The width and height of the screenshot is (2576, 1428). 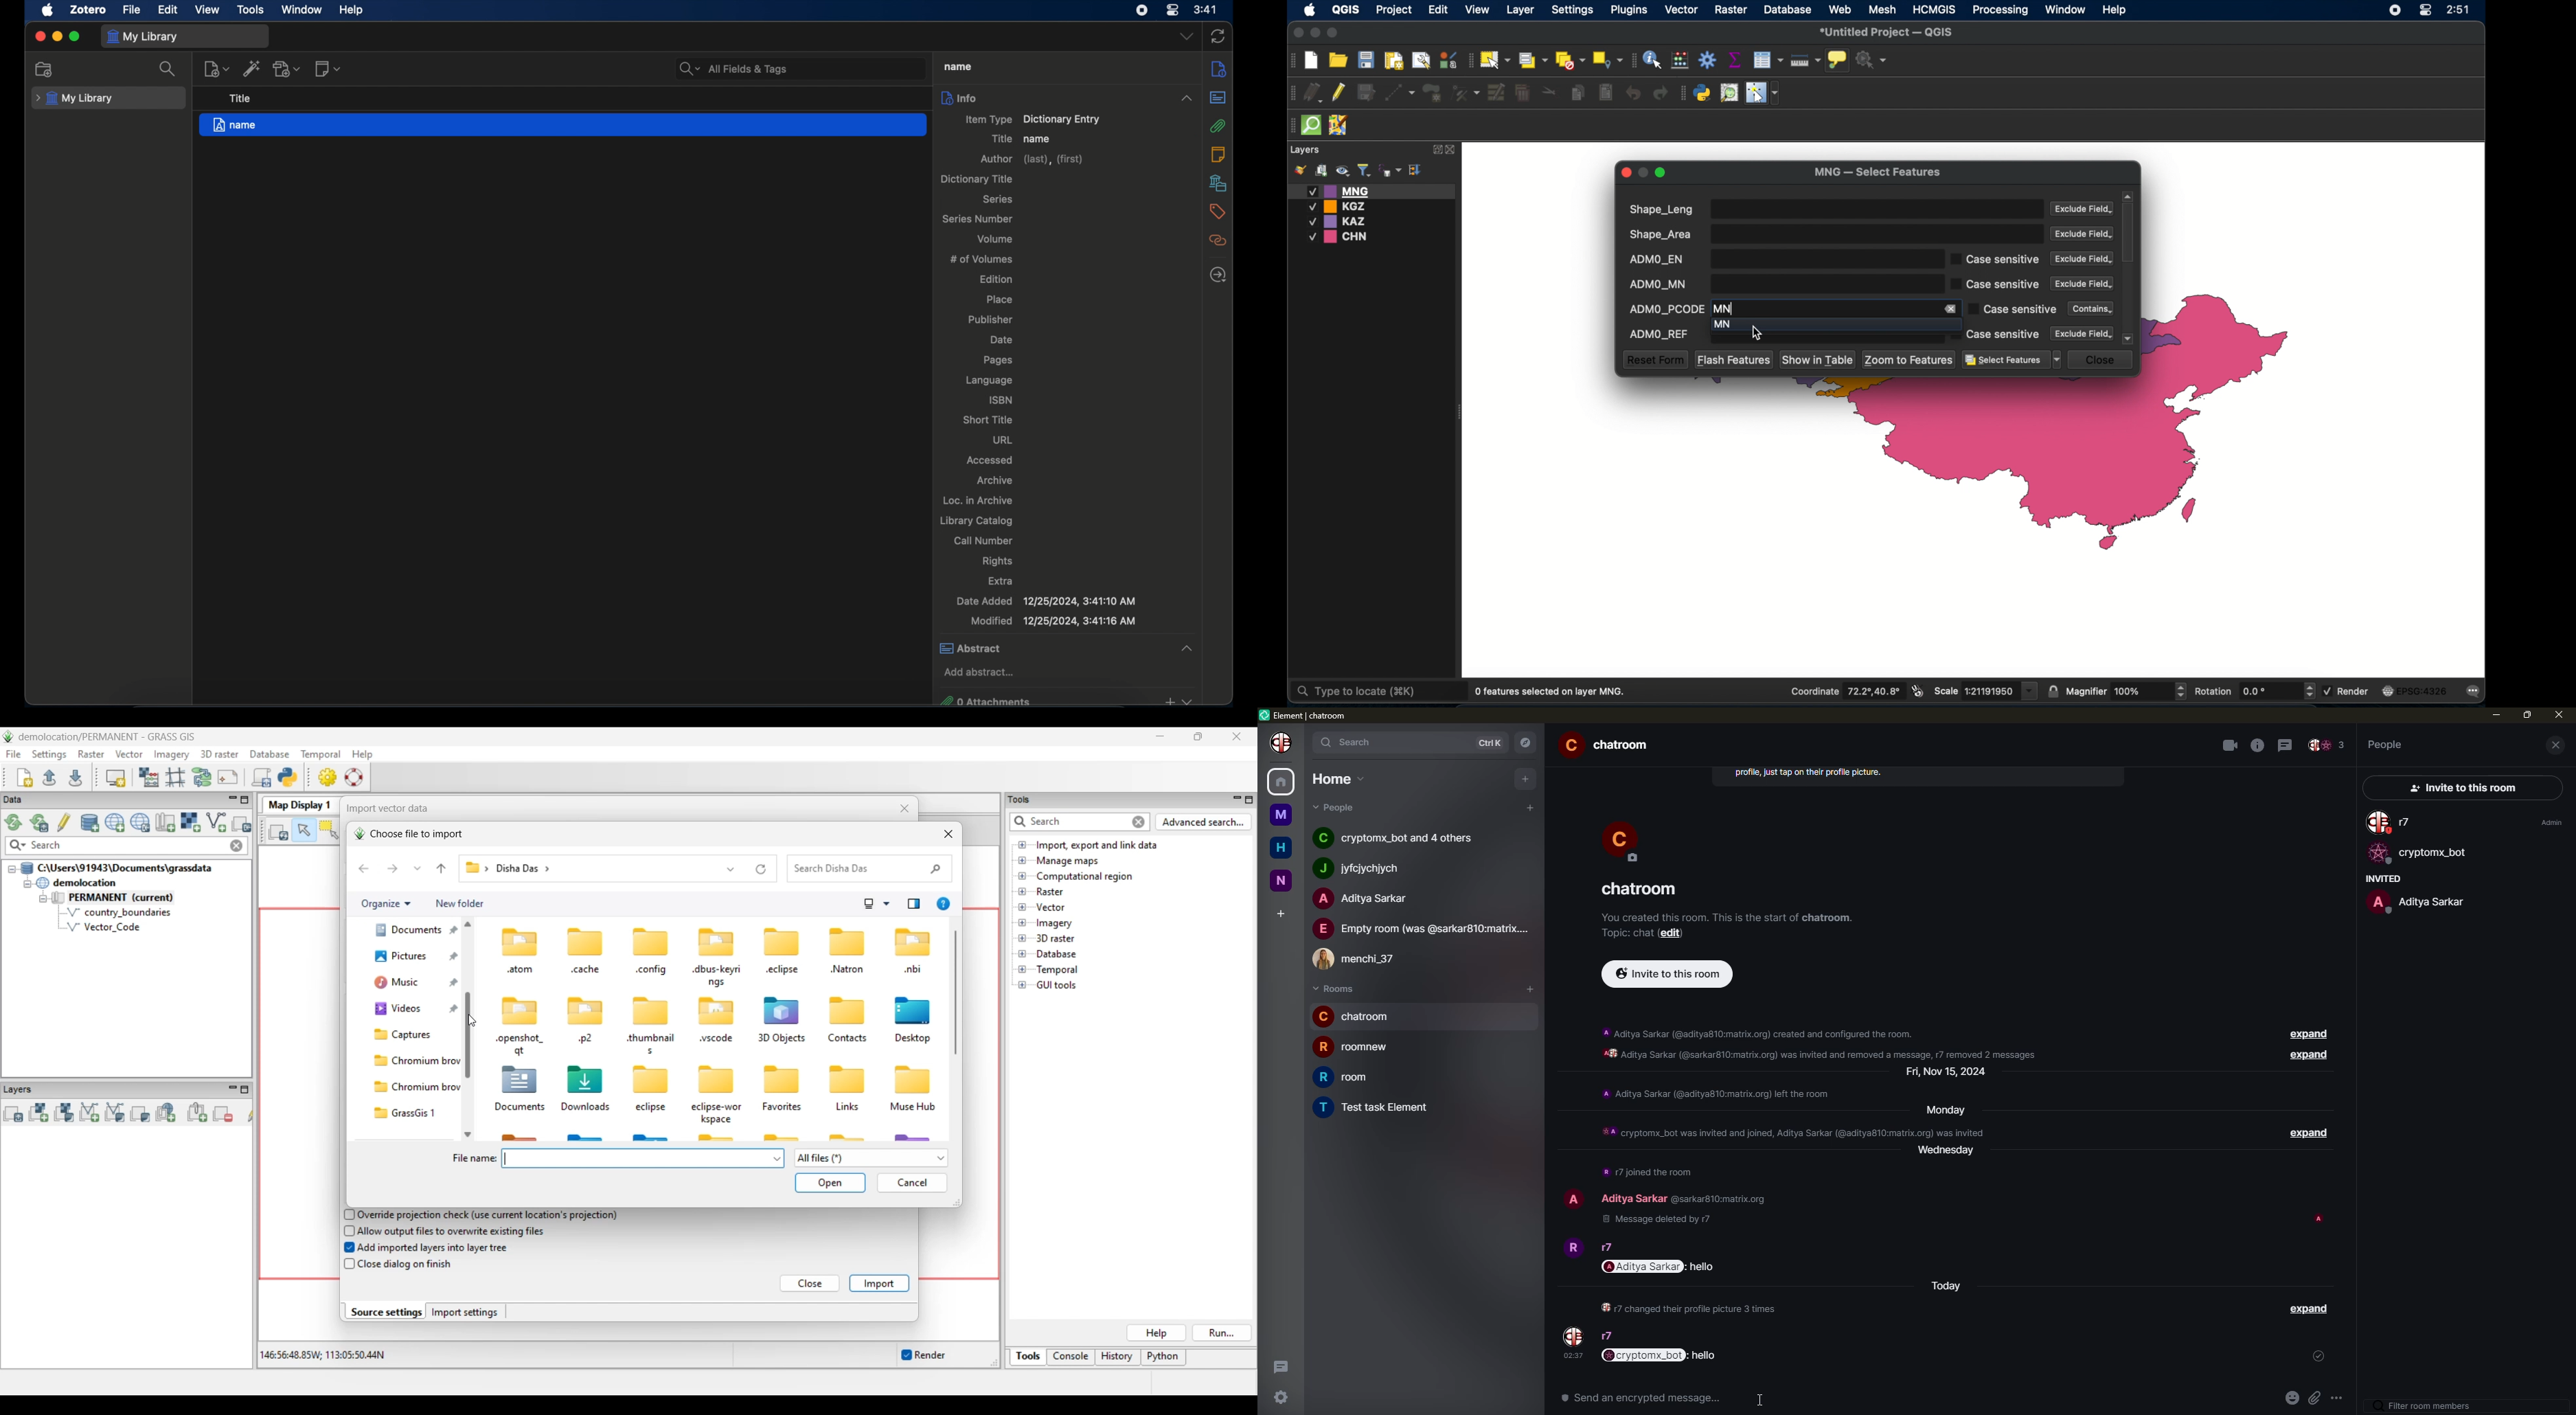 I want to click on people, so click(x=1398, y=836).